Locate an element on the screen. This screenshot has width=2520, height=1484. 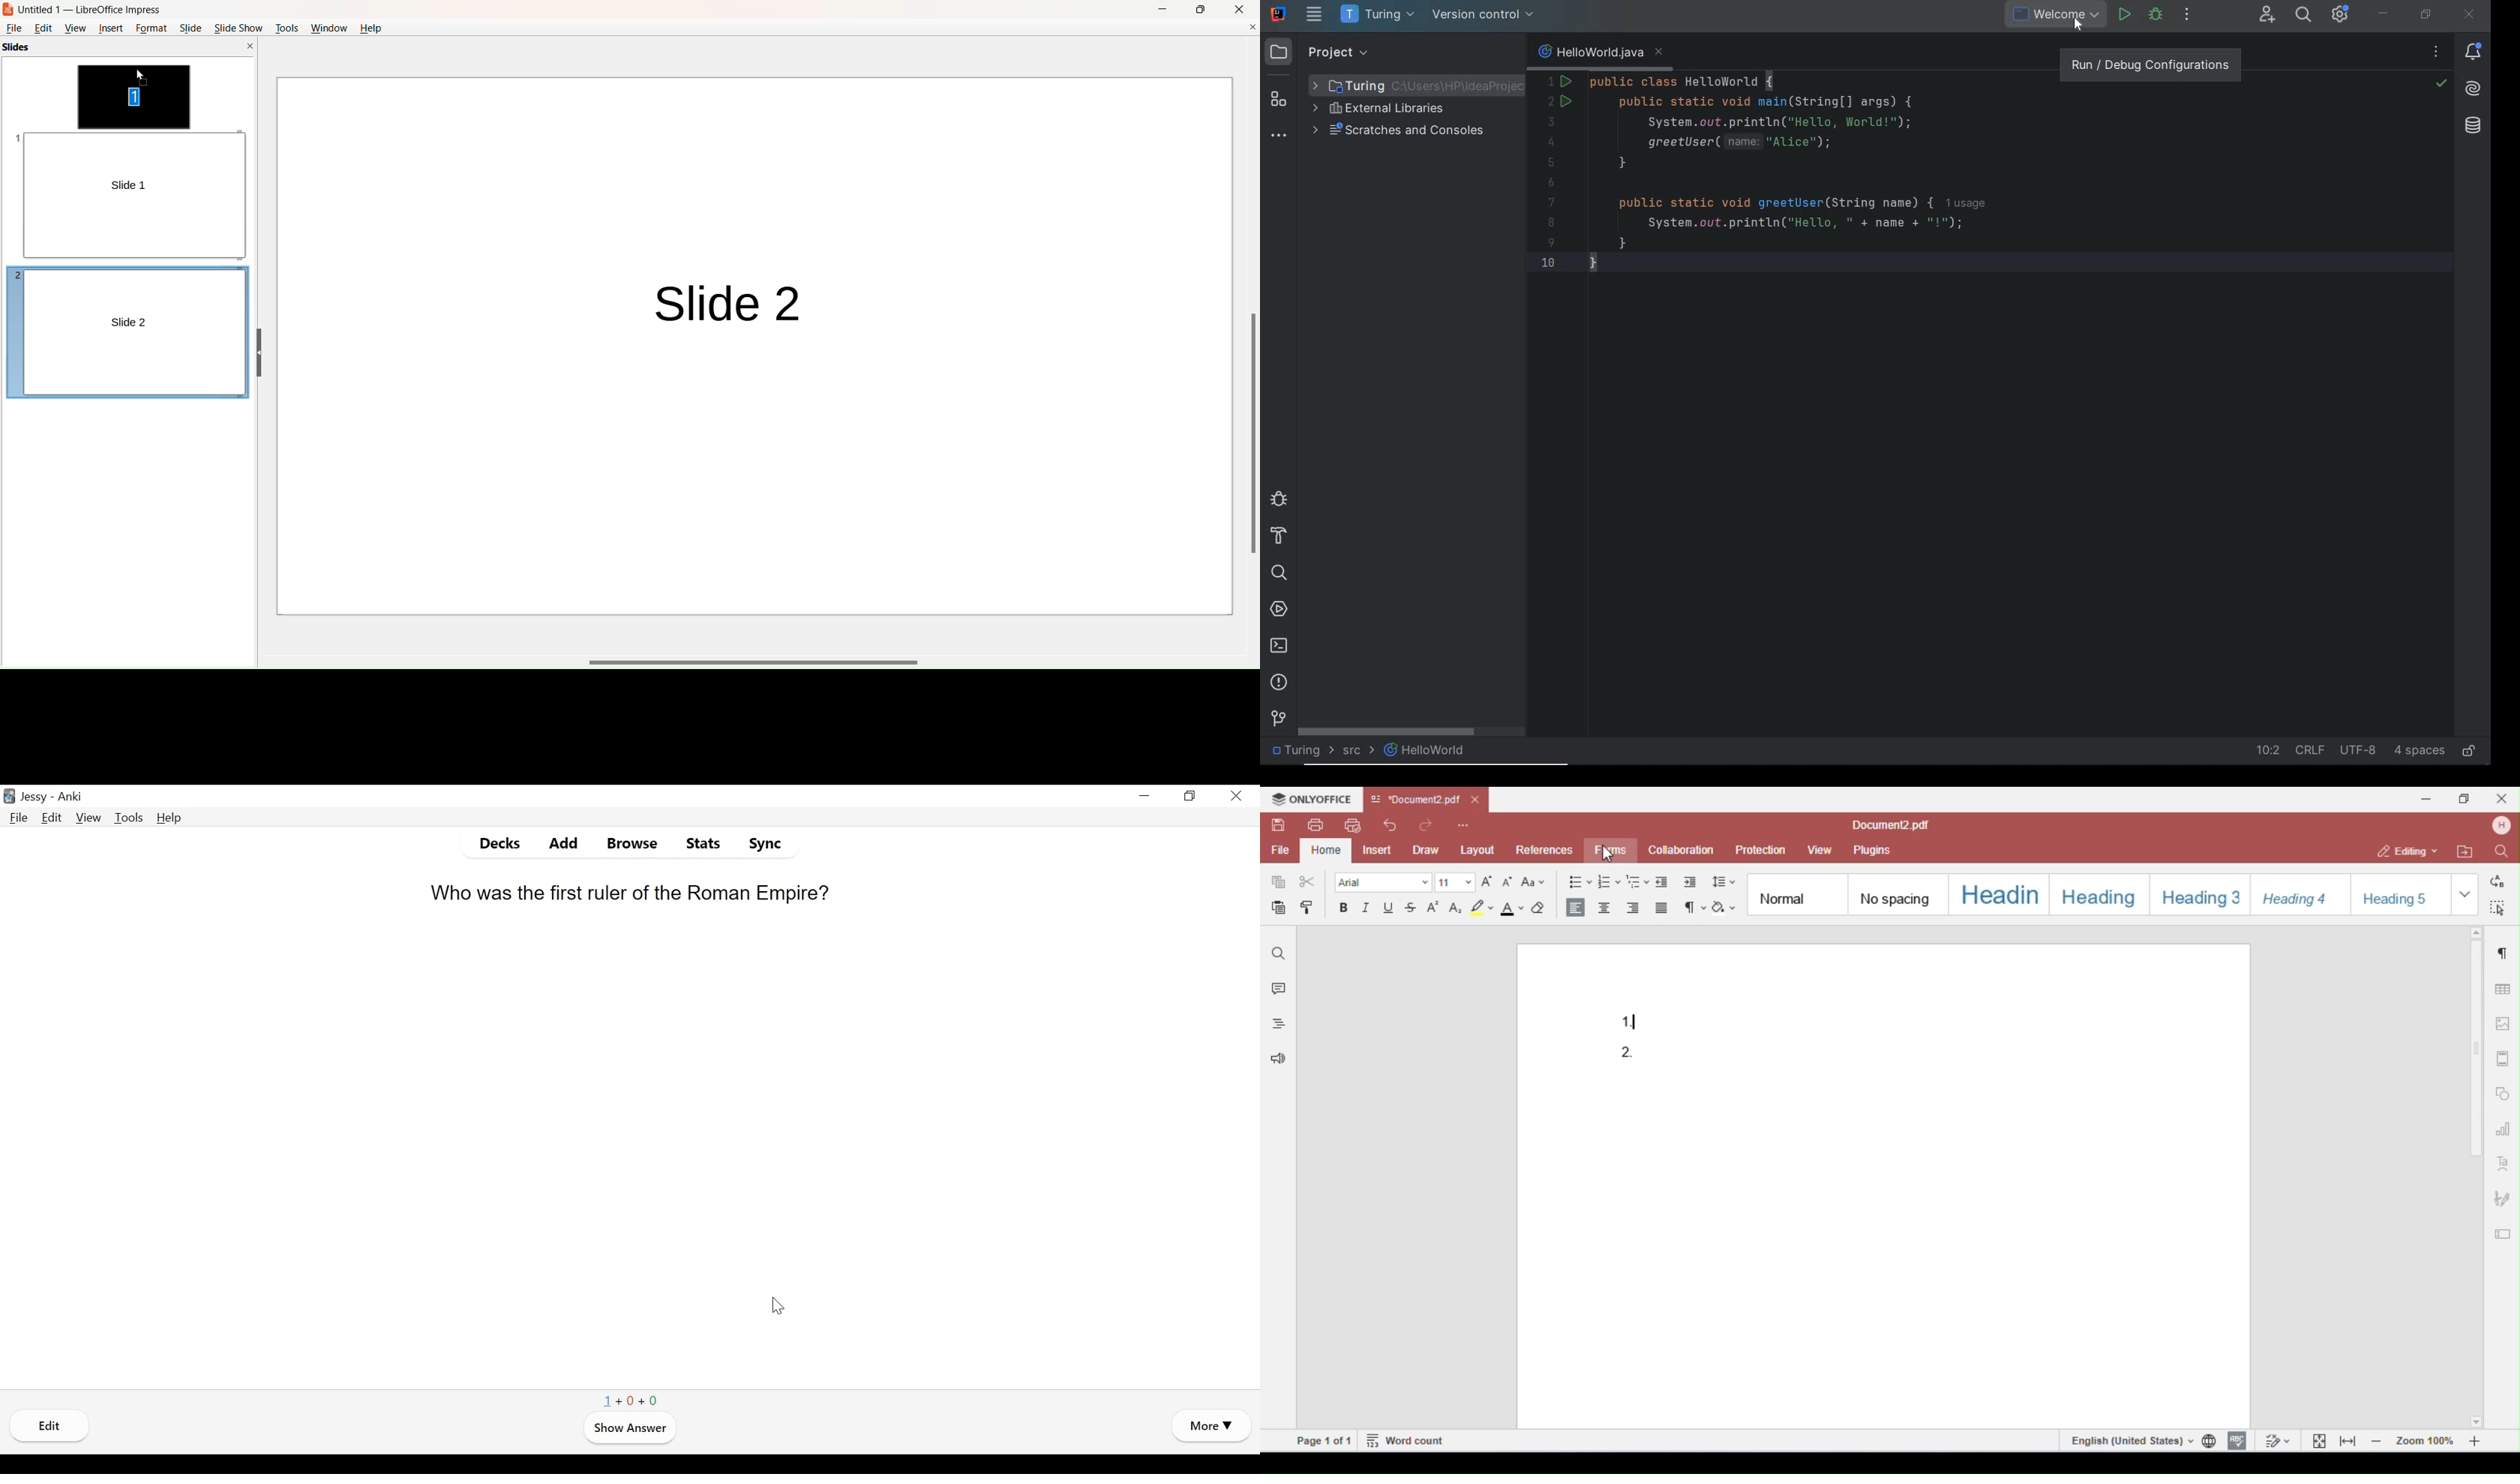
tools is located at coordinates (285, 27).